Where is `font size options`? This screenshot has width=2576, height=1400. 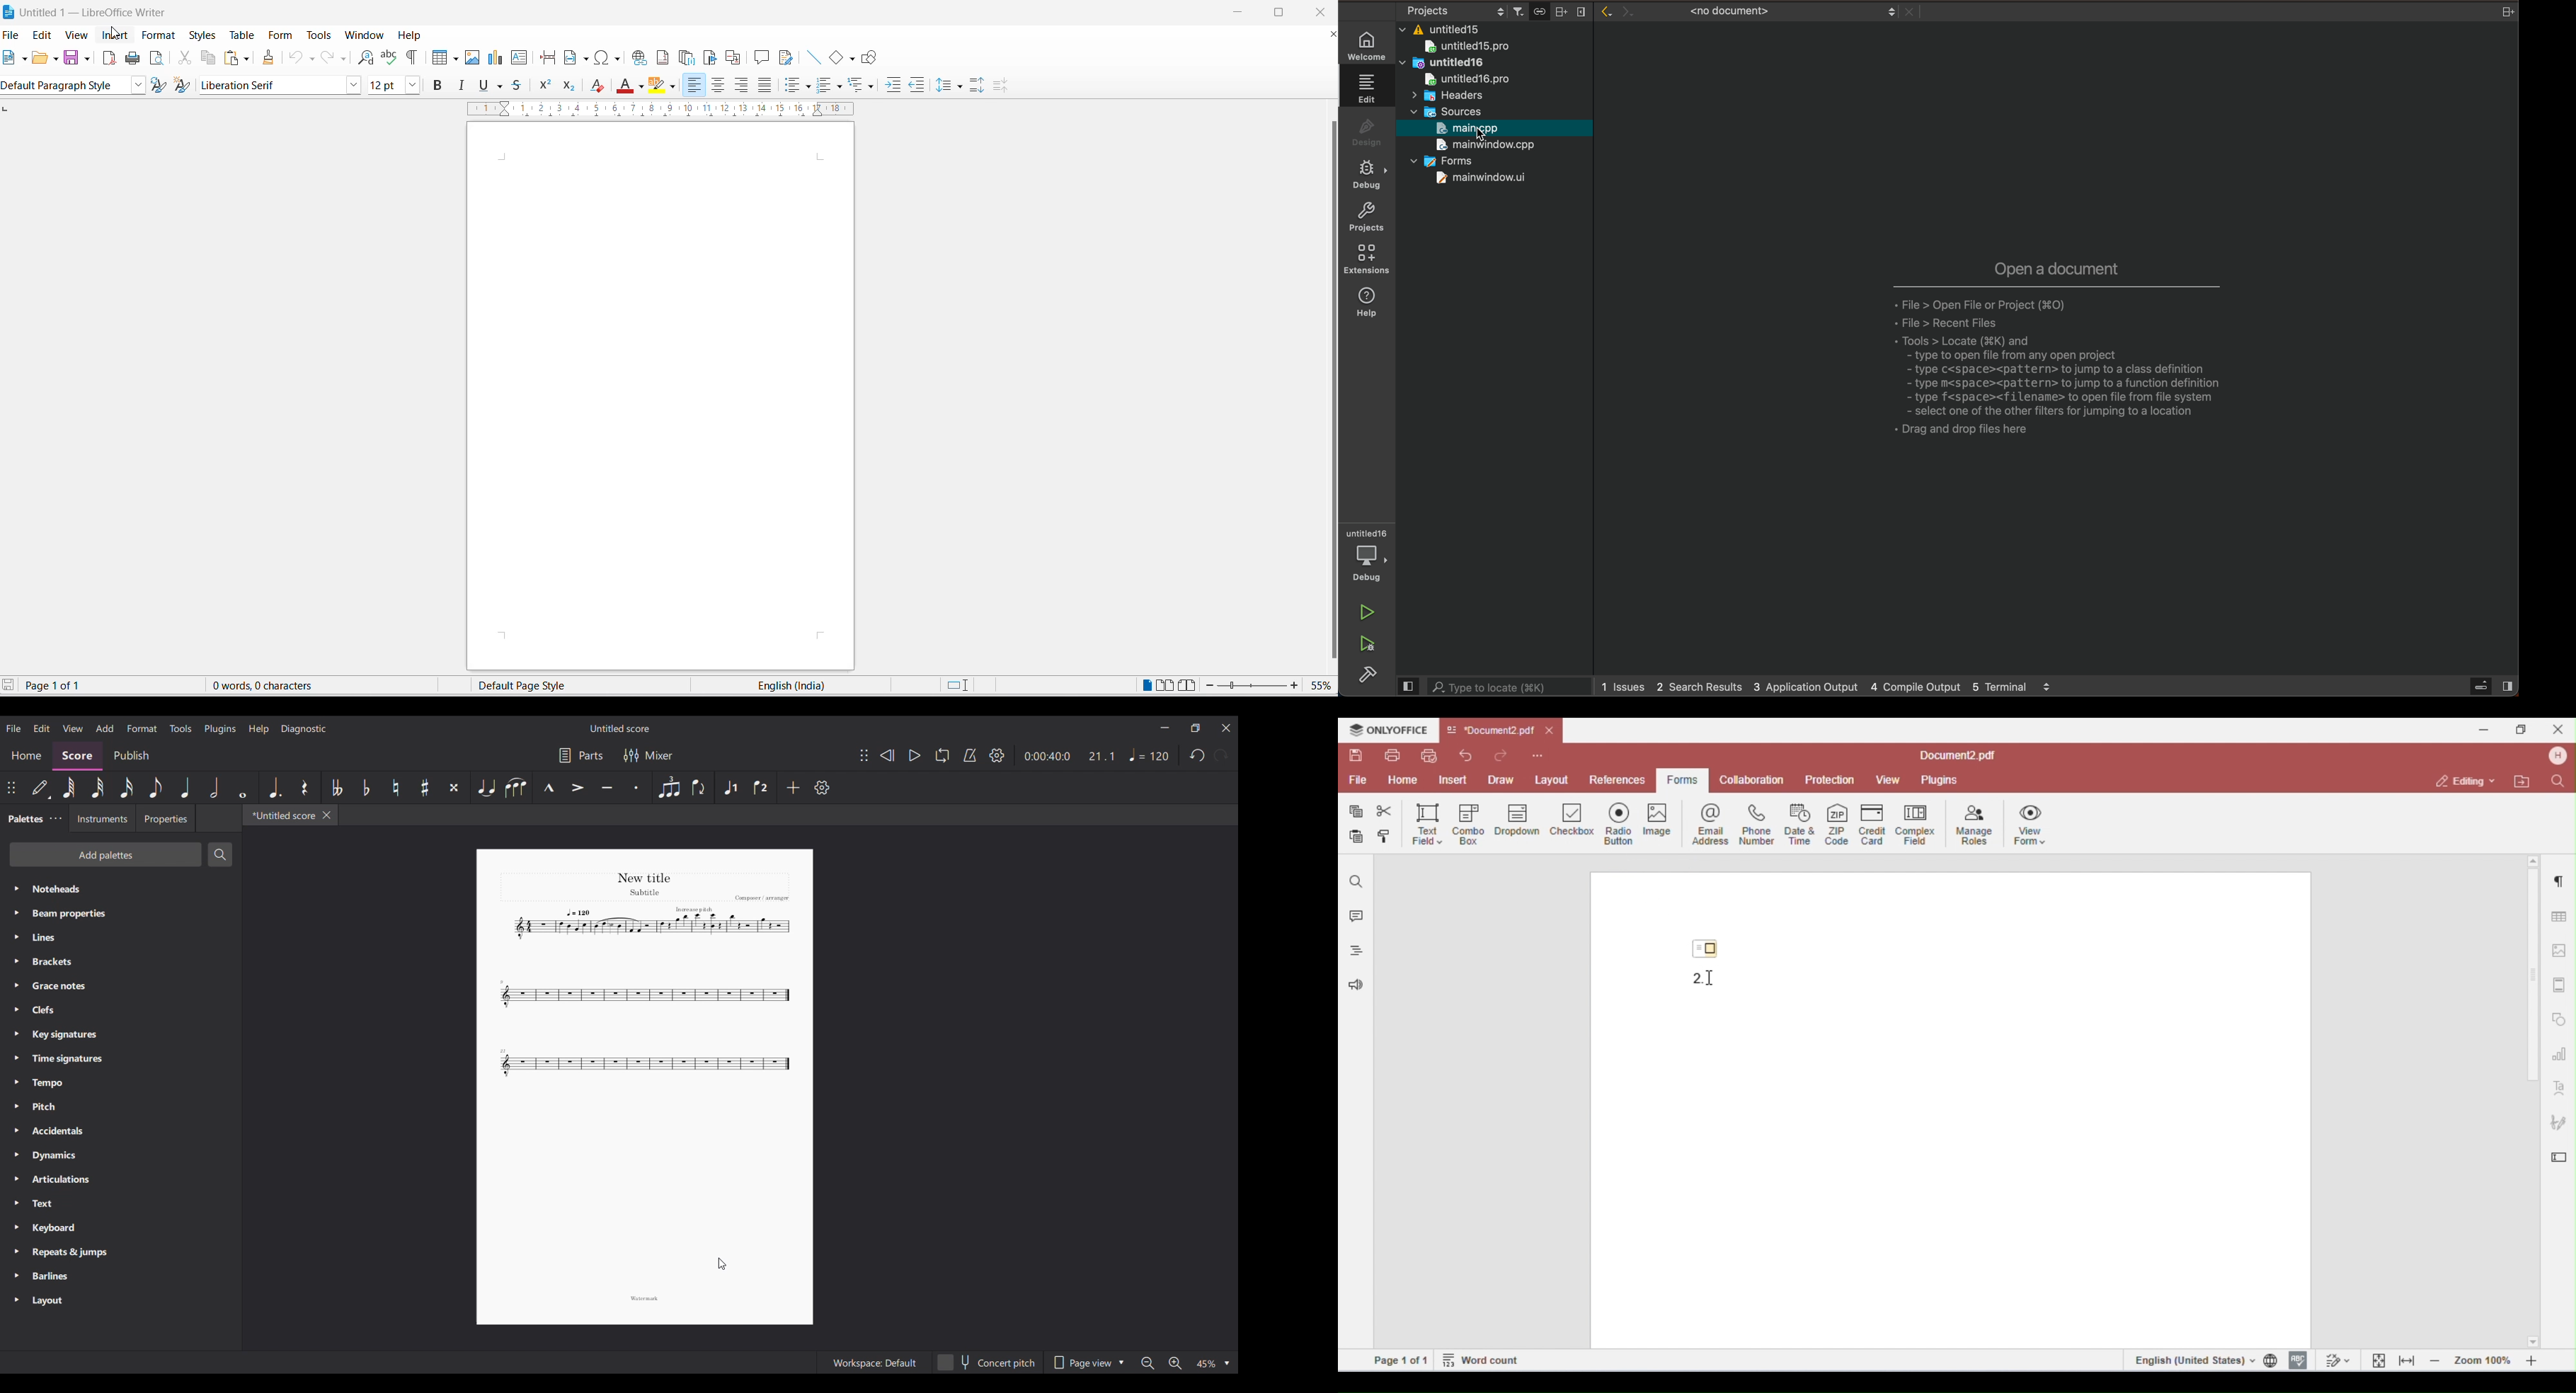
font size options is located at coordinates (413, 84).